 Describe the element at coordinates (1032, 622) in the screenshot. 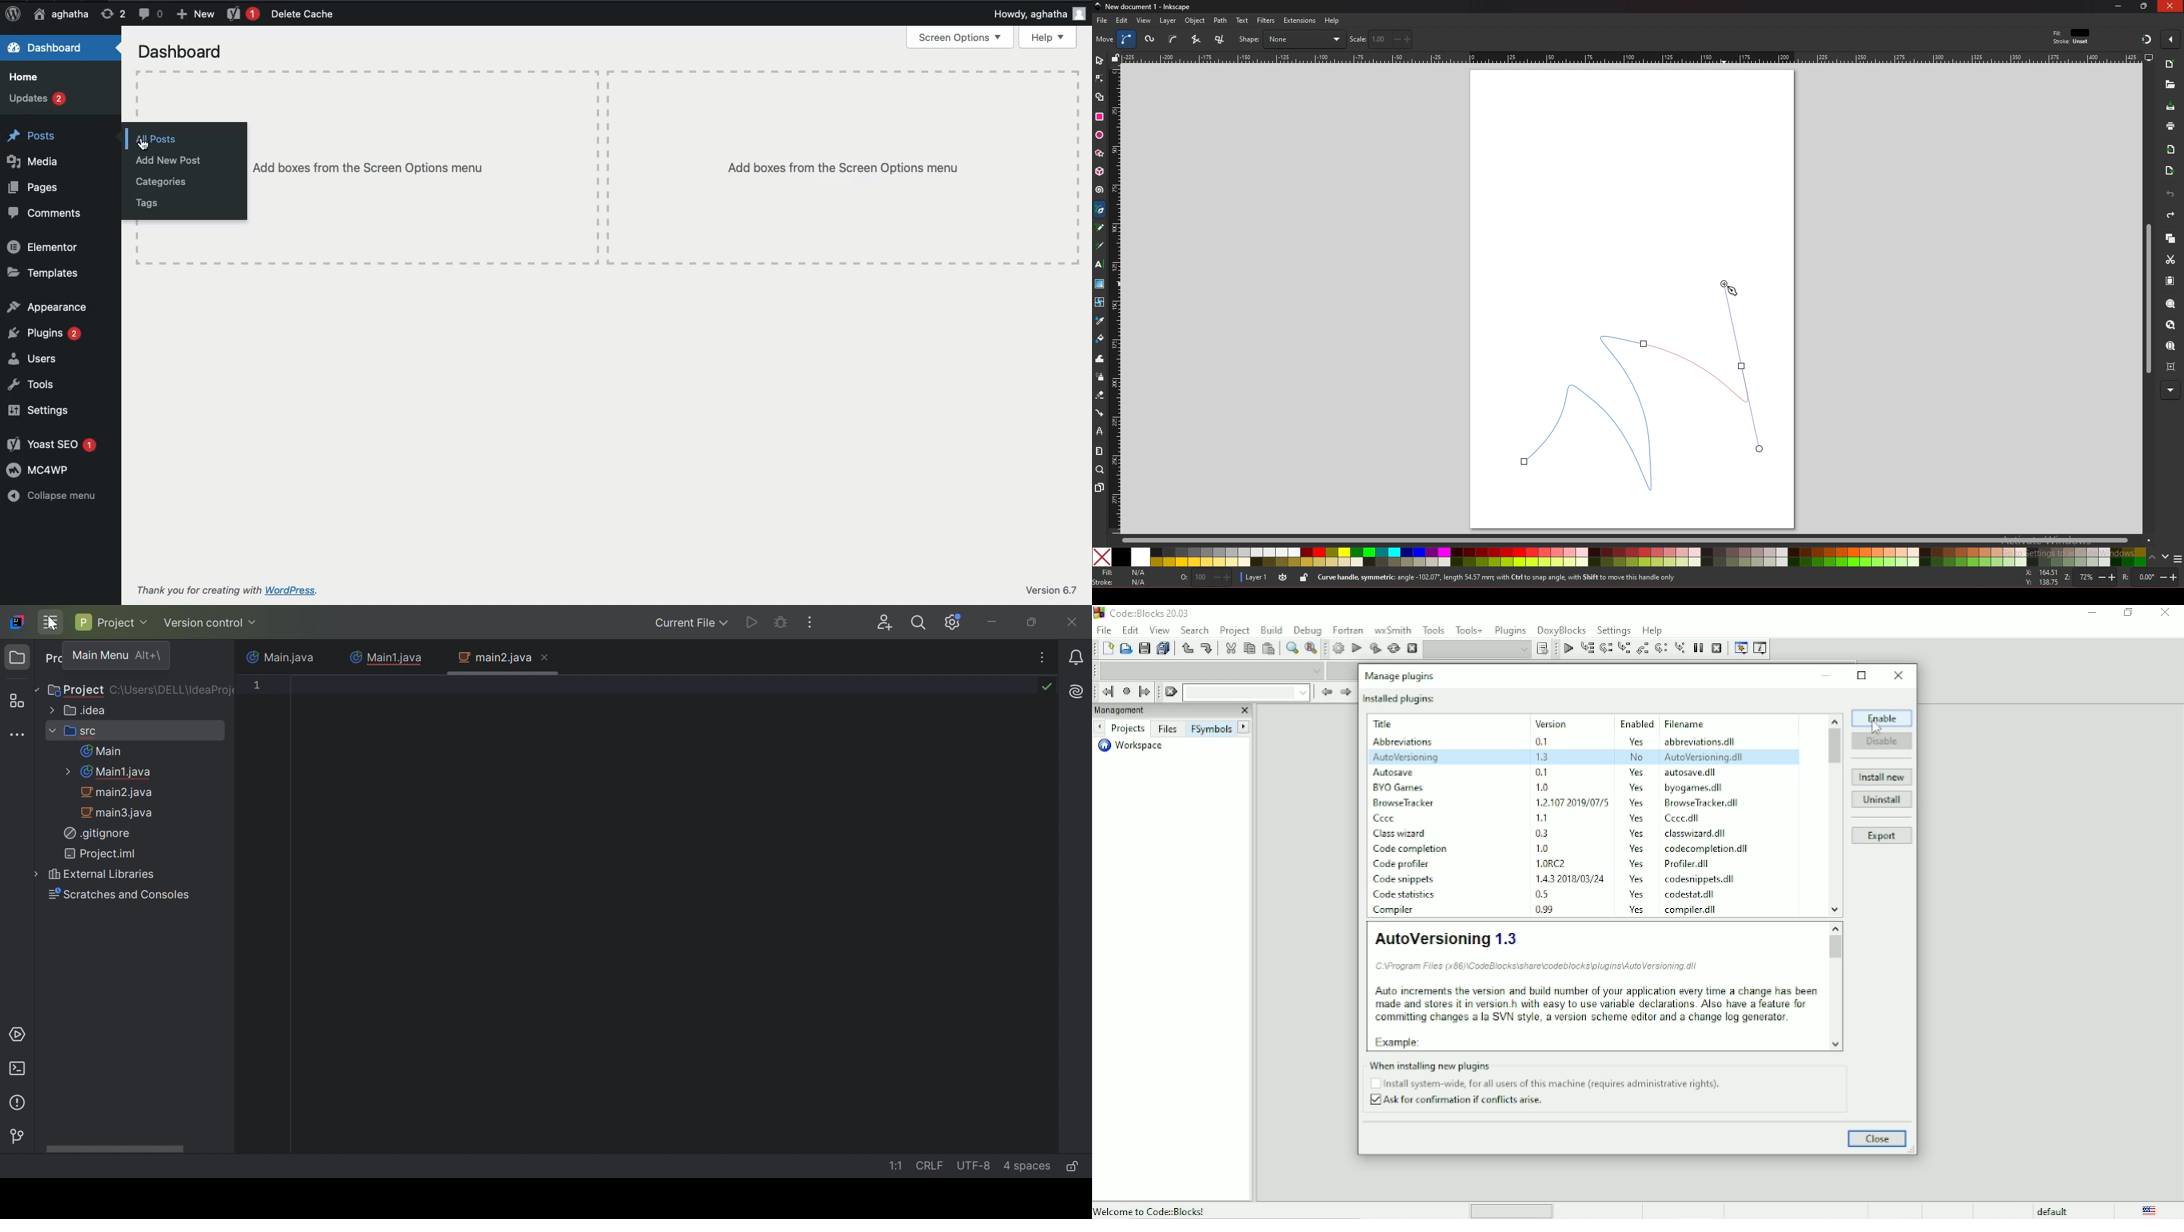

I see `Restore down` at that location.